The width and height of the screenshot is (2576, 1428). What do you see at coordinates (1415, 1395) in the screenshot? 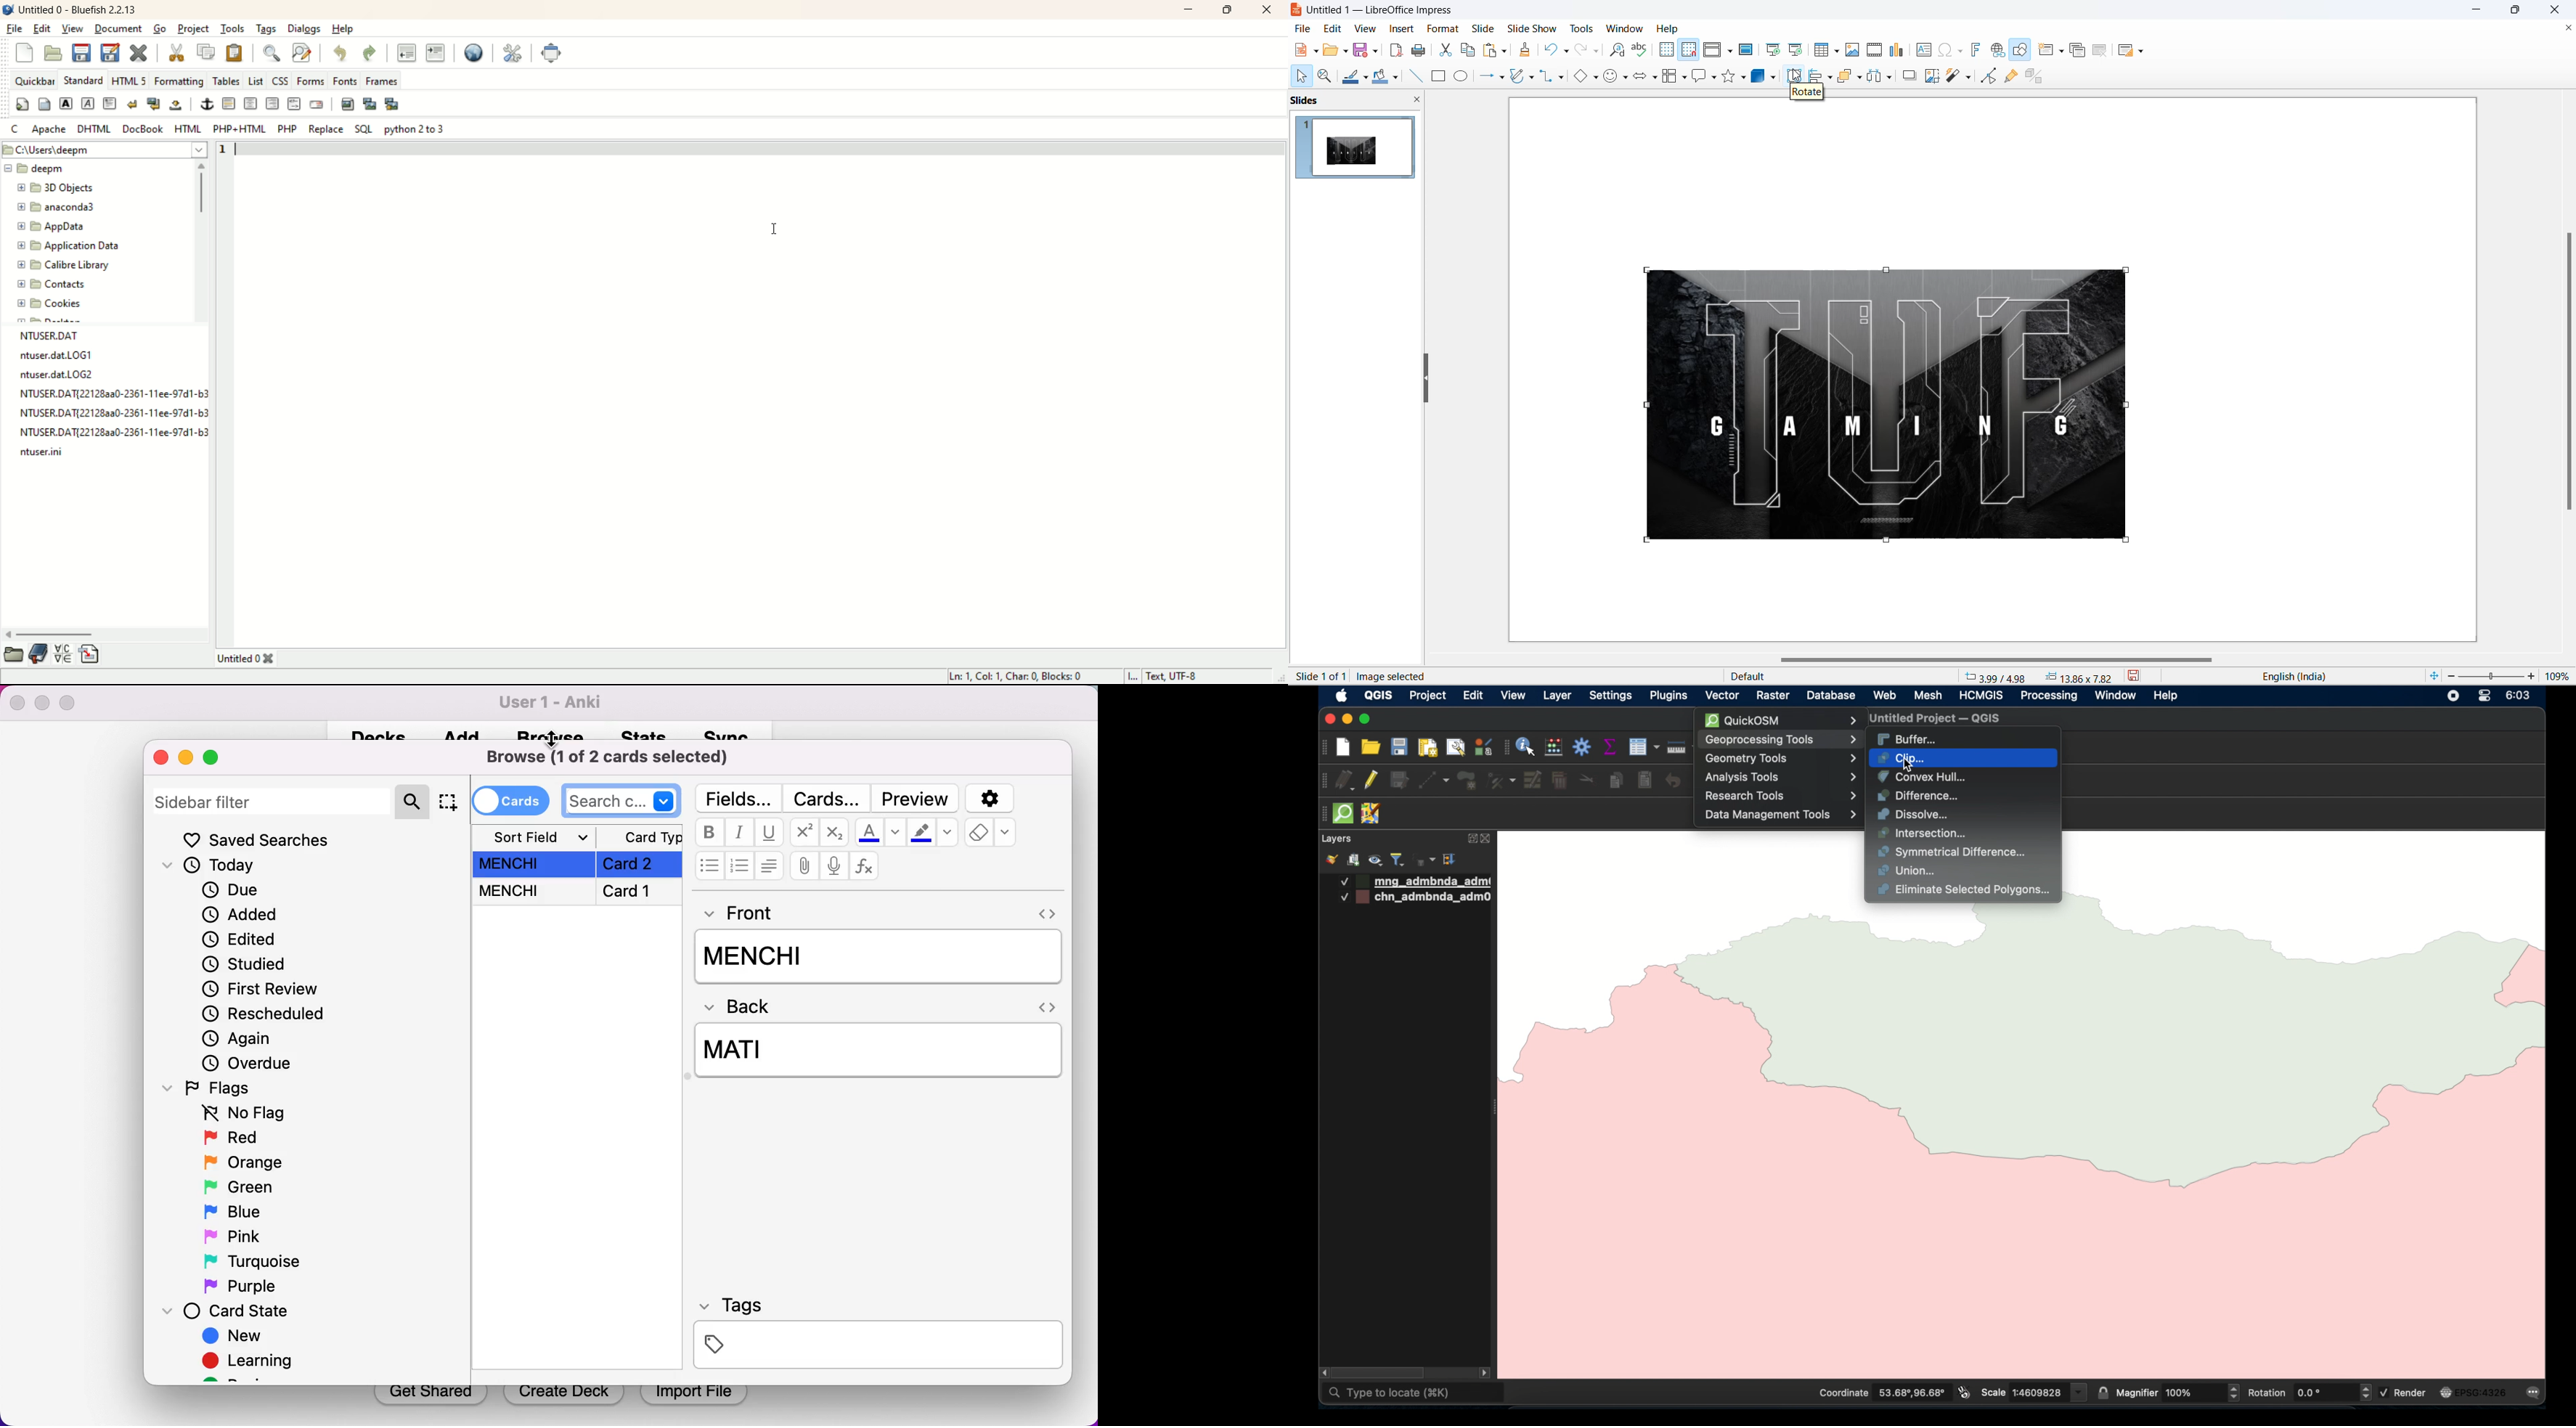
I see `type to locate` at bounding box center [1415, 1395].